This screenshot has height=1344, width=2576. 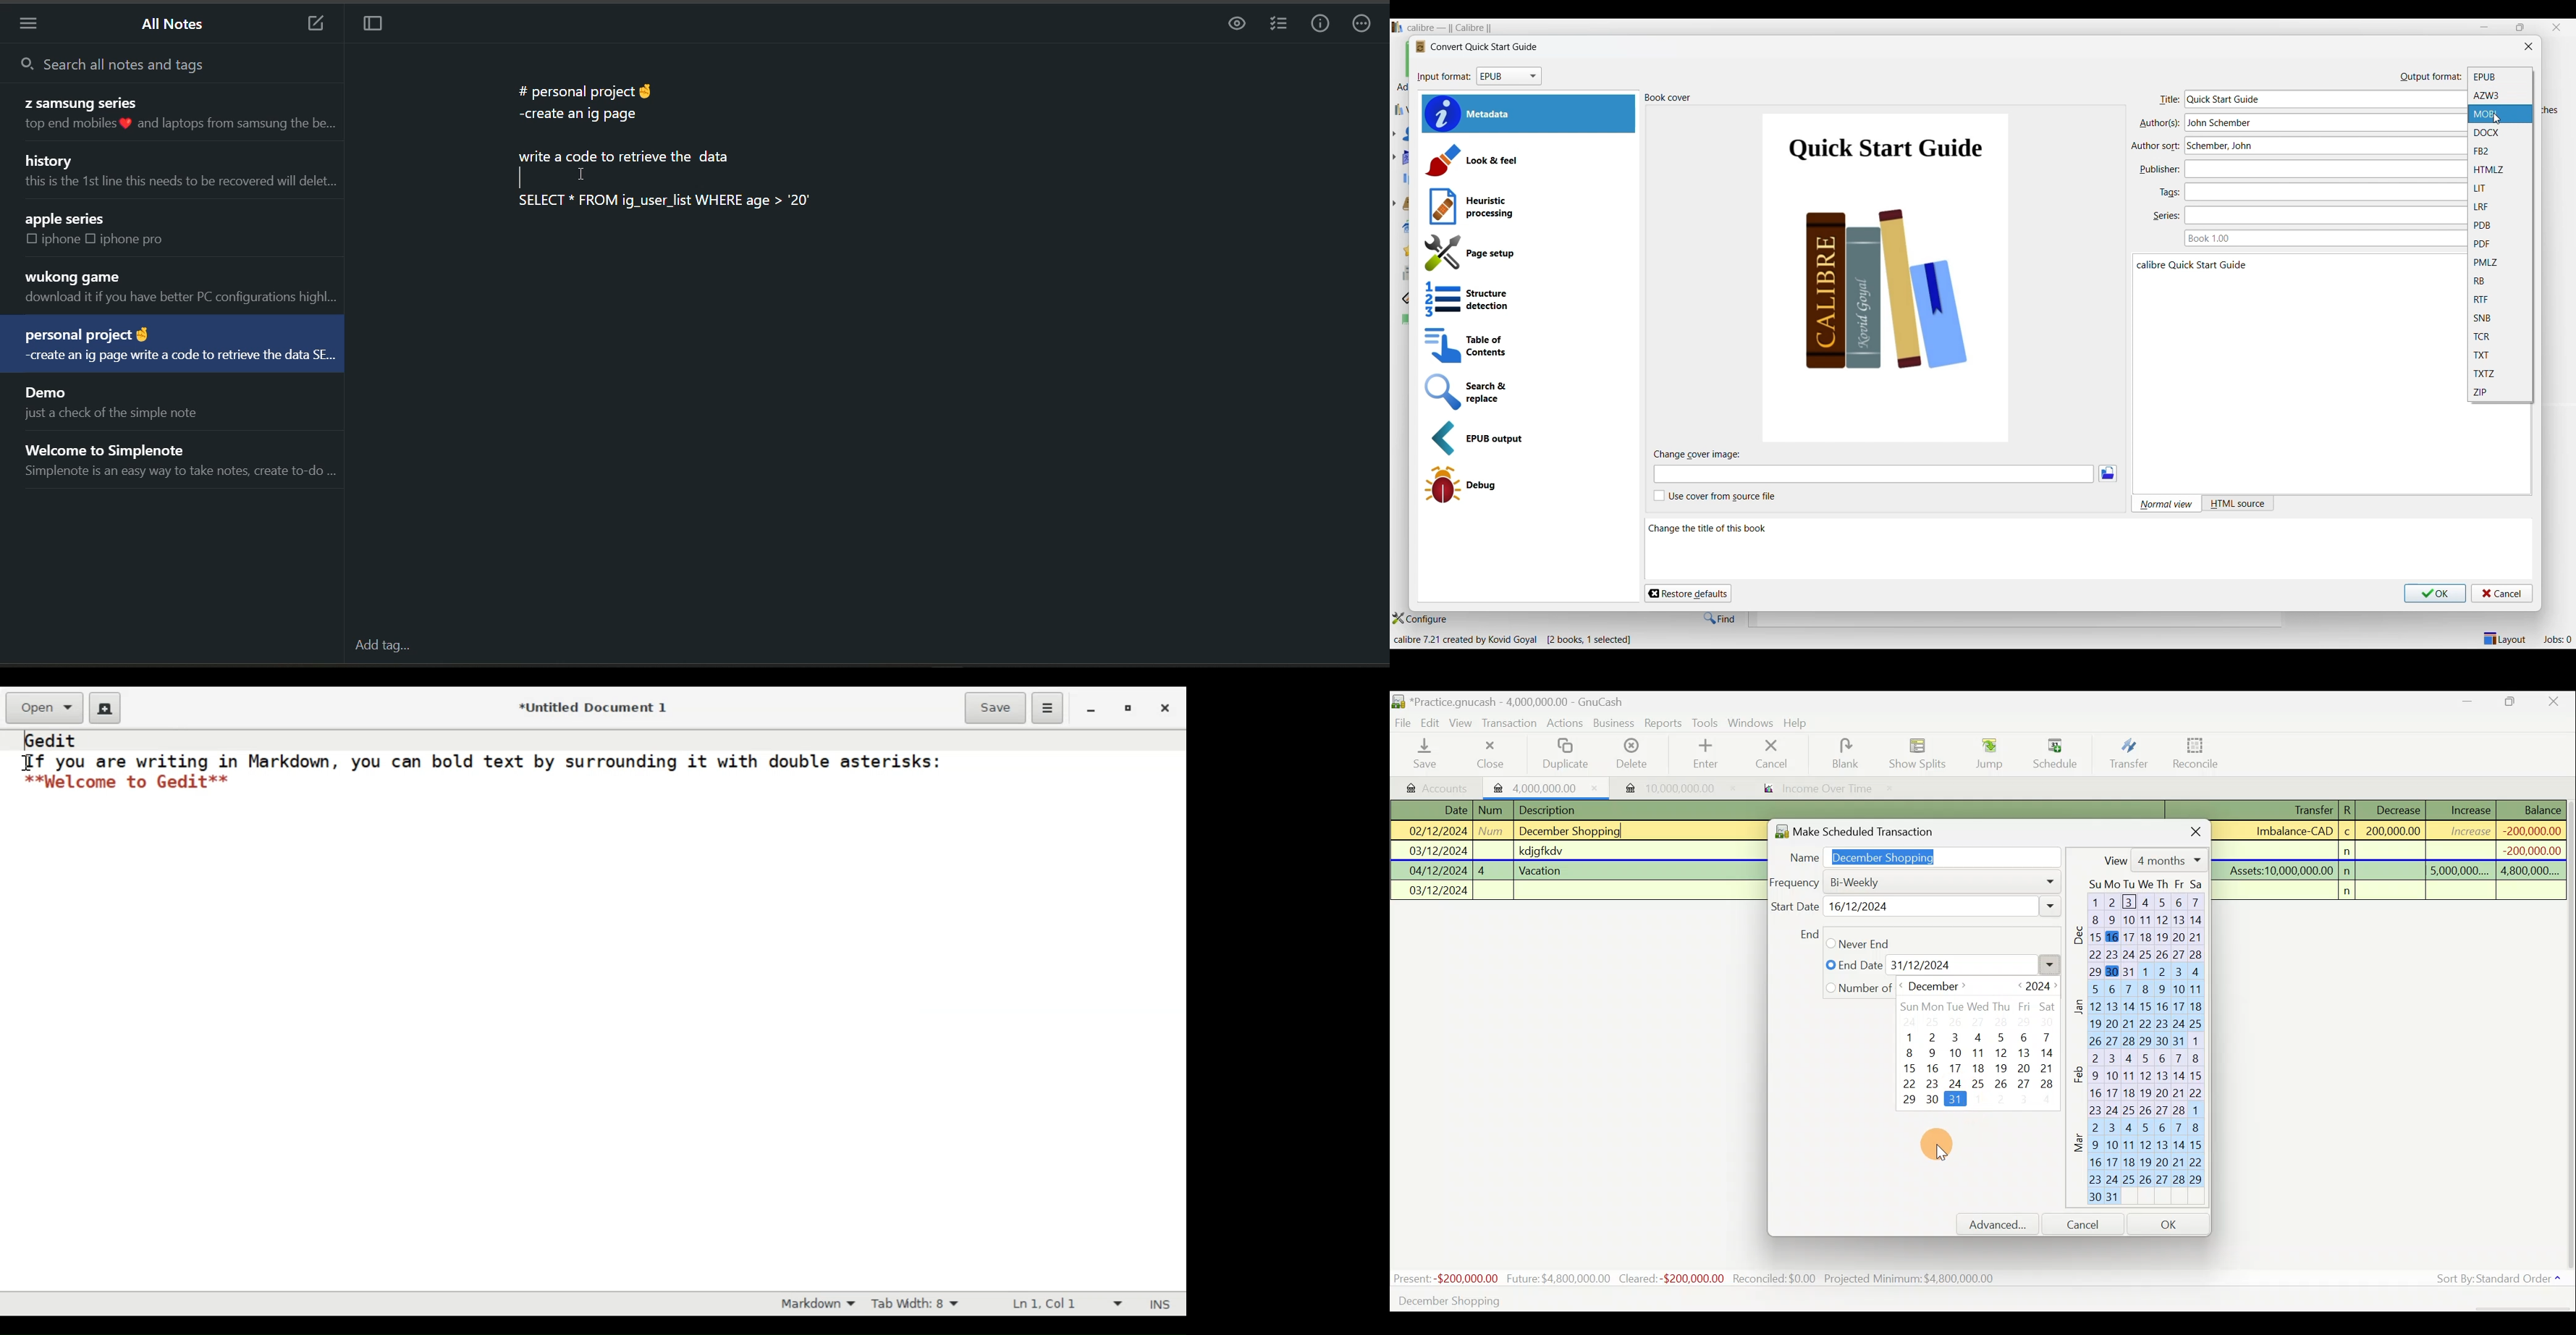 I want to click on Jobs, so click(x=2558, y=639).